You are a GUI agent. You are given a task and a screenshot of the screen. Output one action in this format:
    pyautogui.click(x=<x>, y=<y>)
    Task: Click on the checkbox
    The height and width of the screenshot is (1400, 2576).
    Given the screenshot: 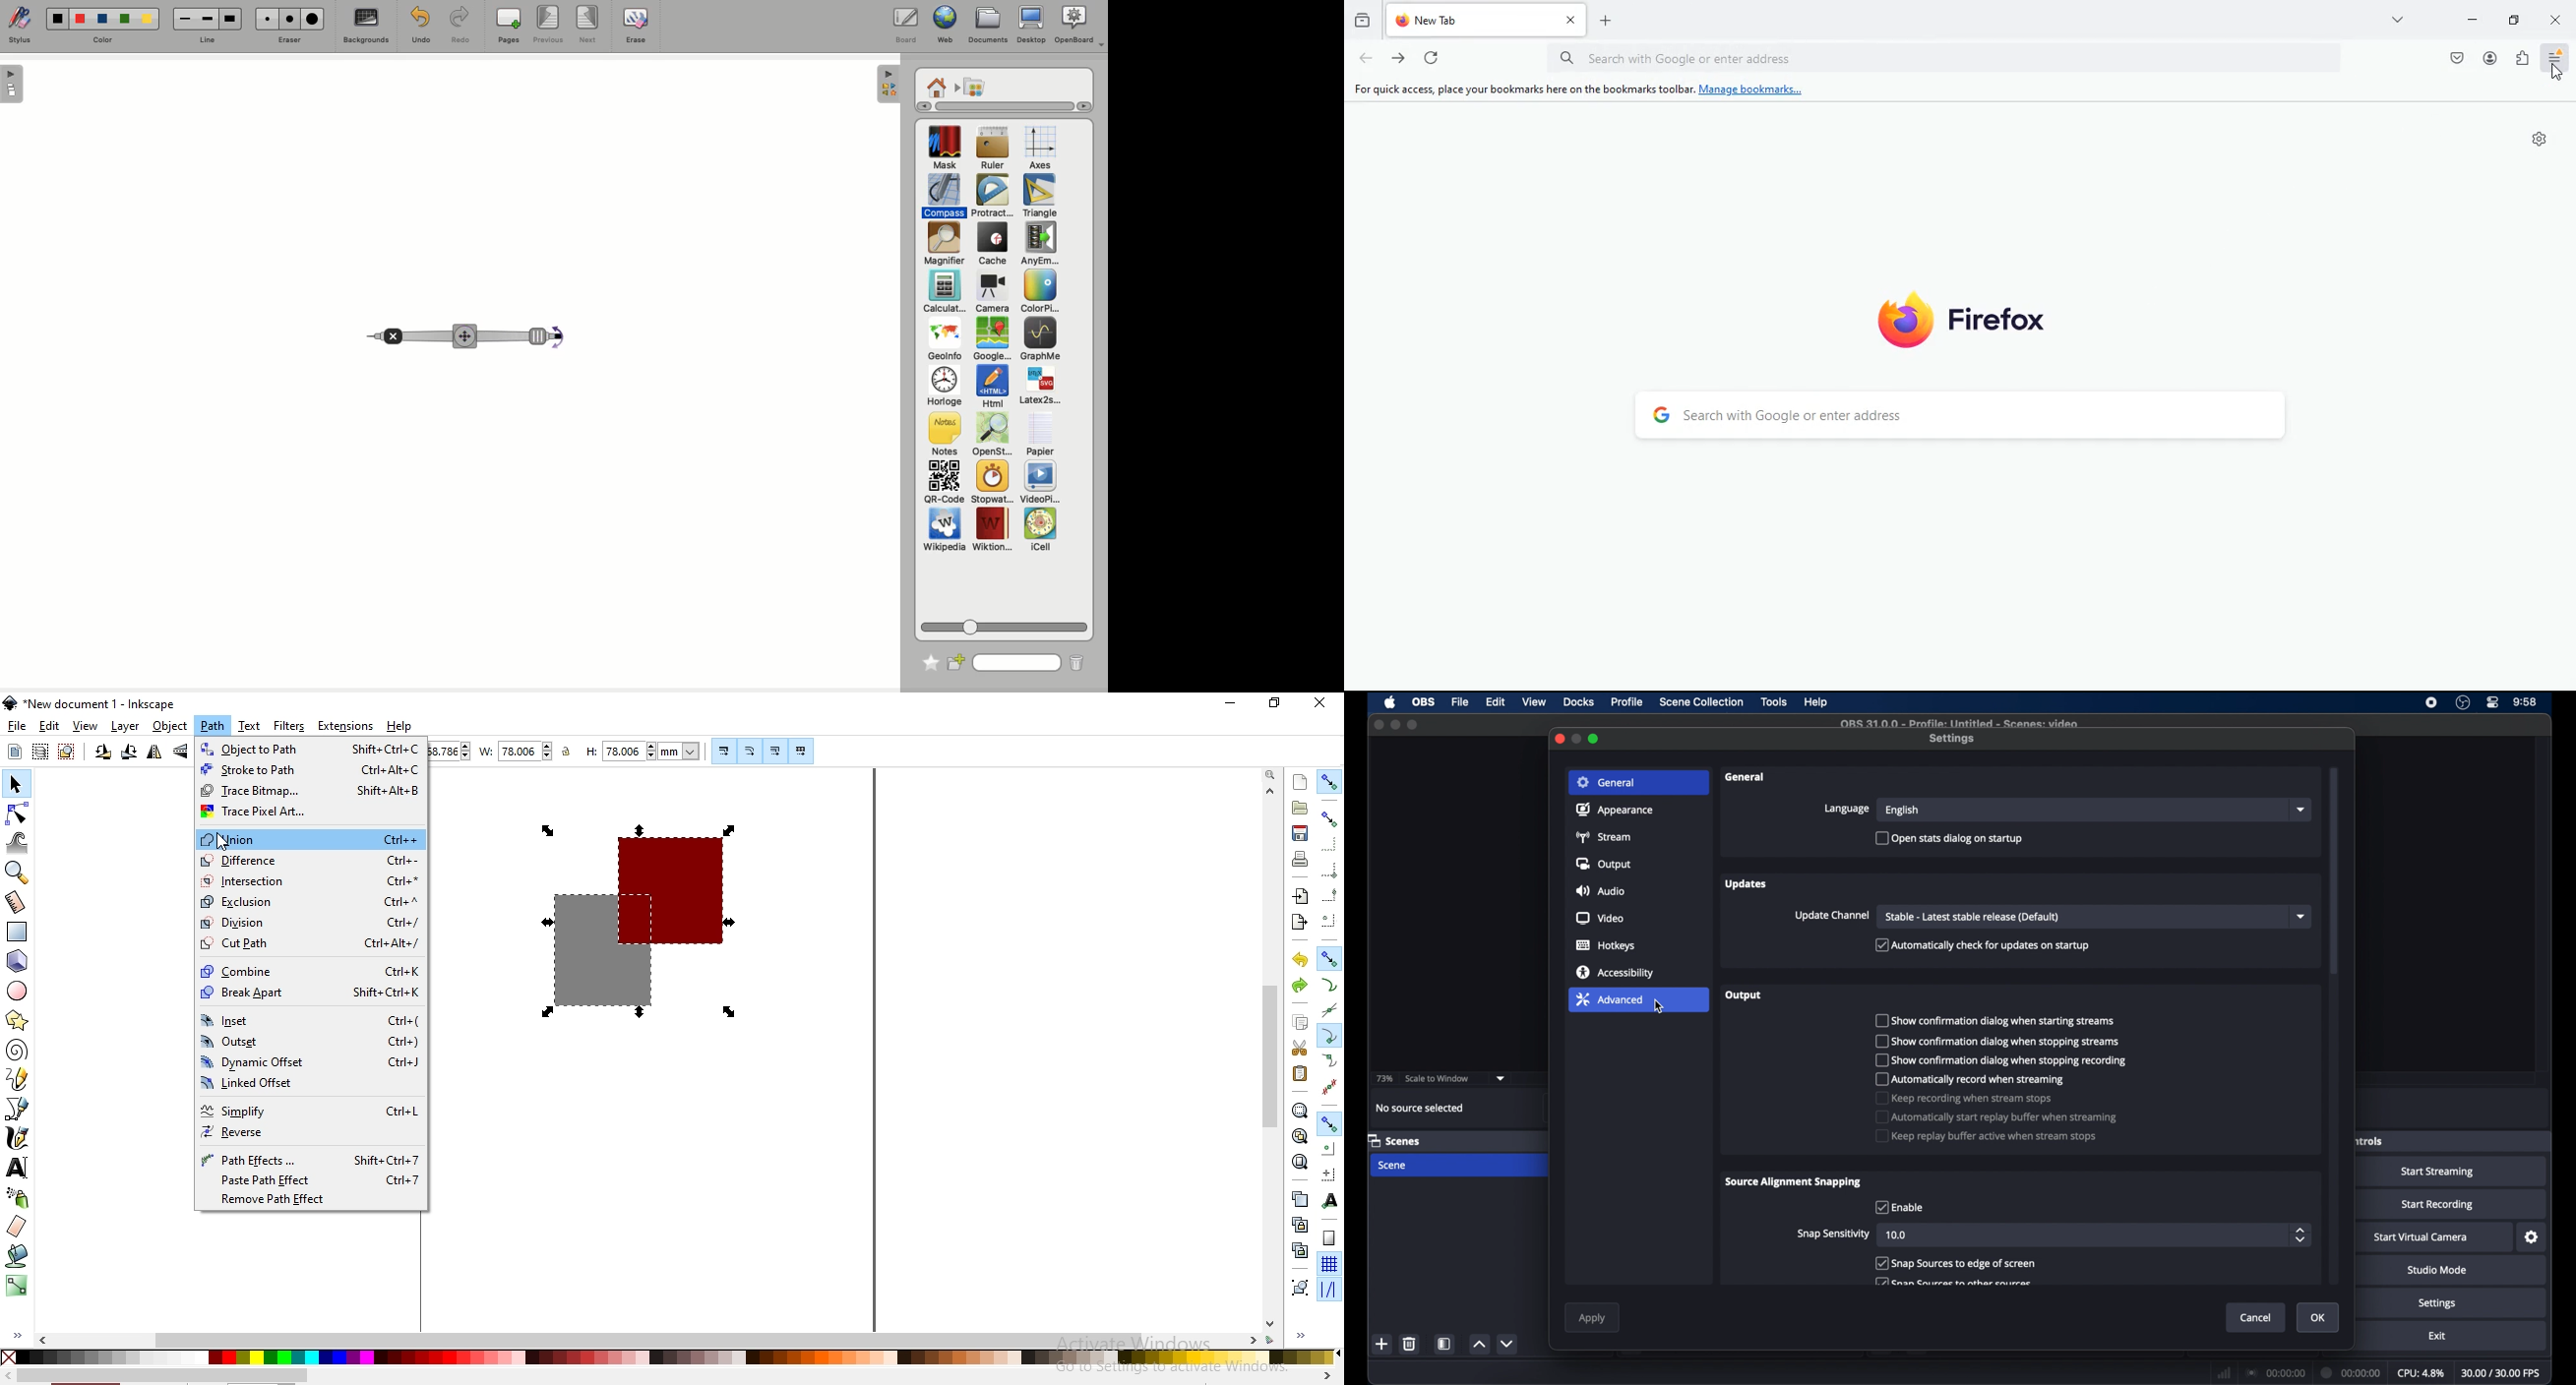 What is the action you would take?
    pyautogui.click(x=1951, y=1282)
    